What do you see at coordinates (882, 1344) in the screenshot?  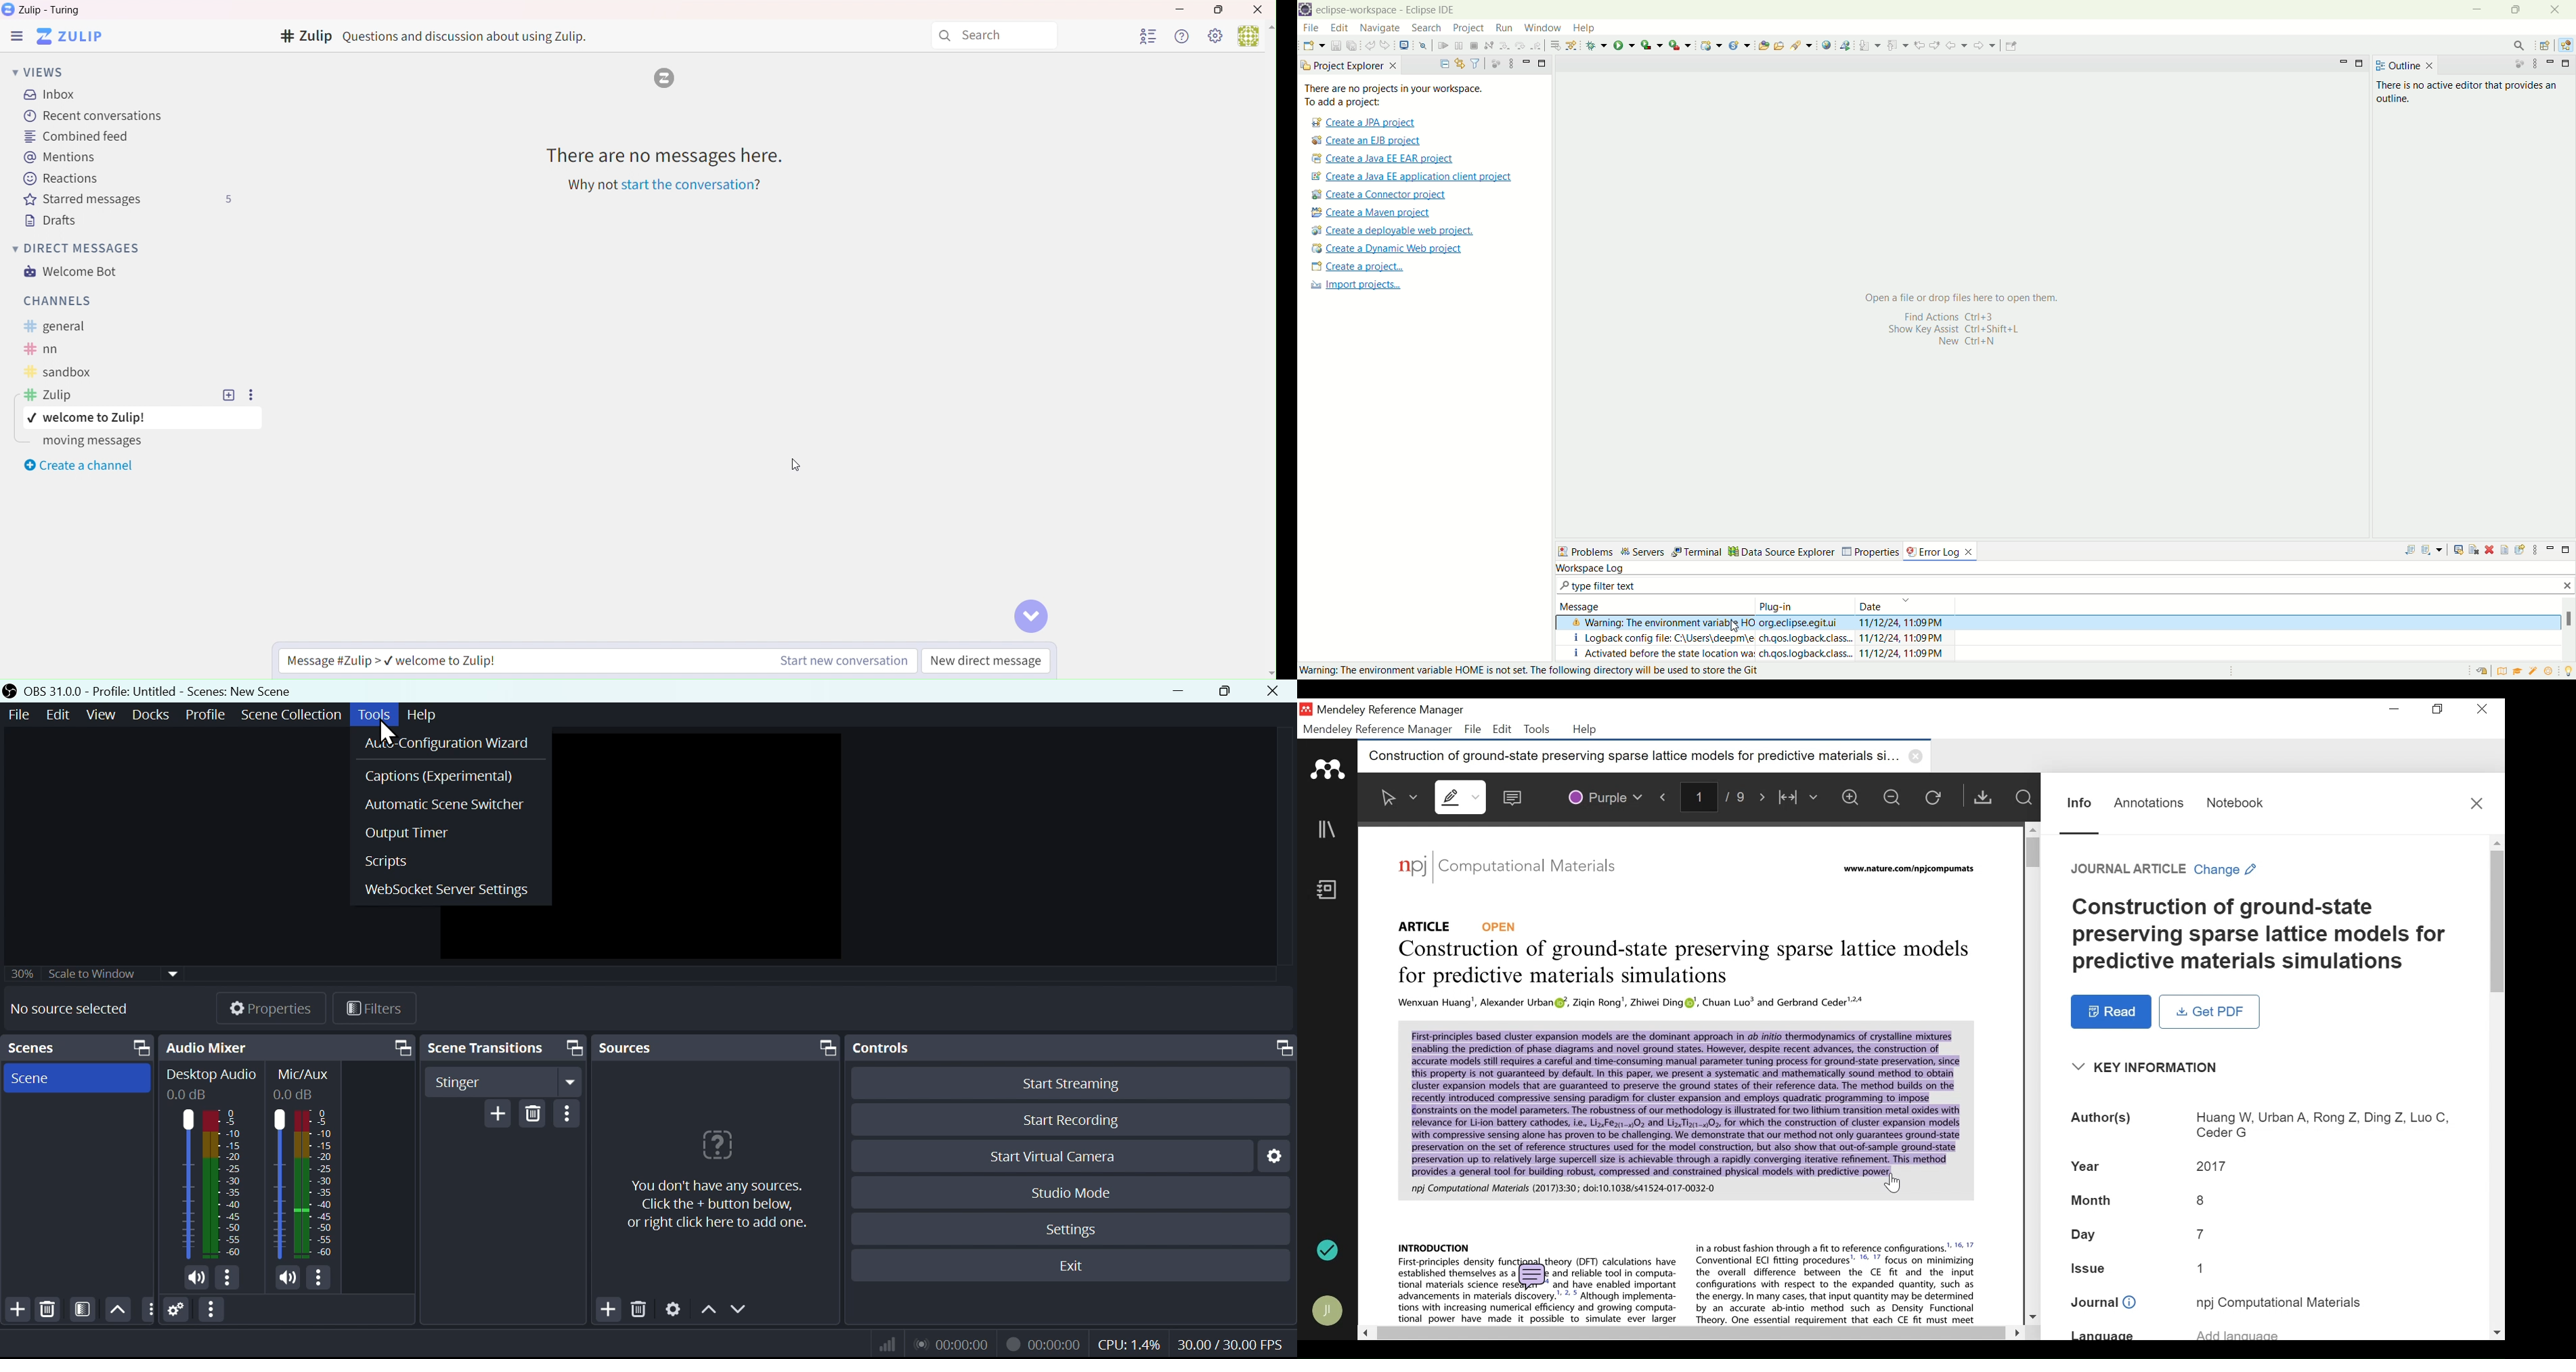 I see `Signal` at bounding box center [882, 1344].